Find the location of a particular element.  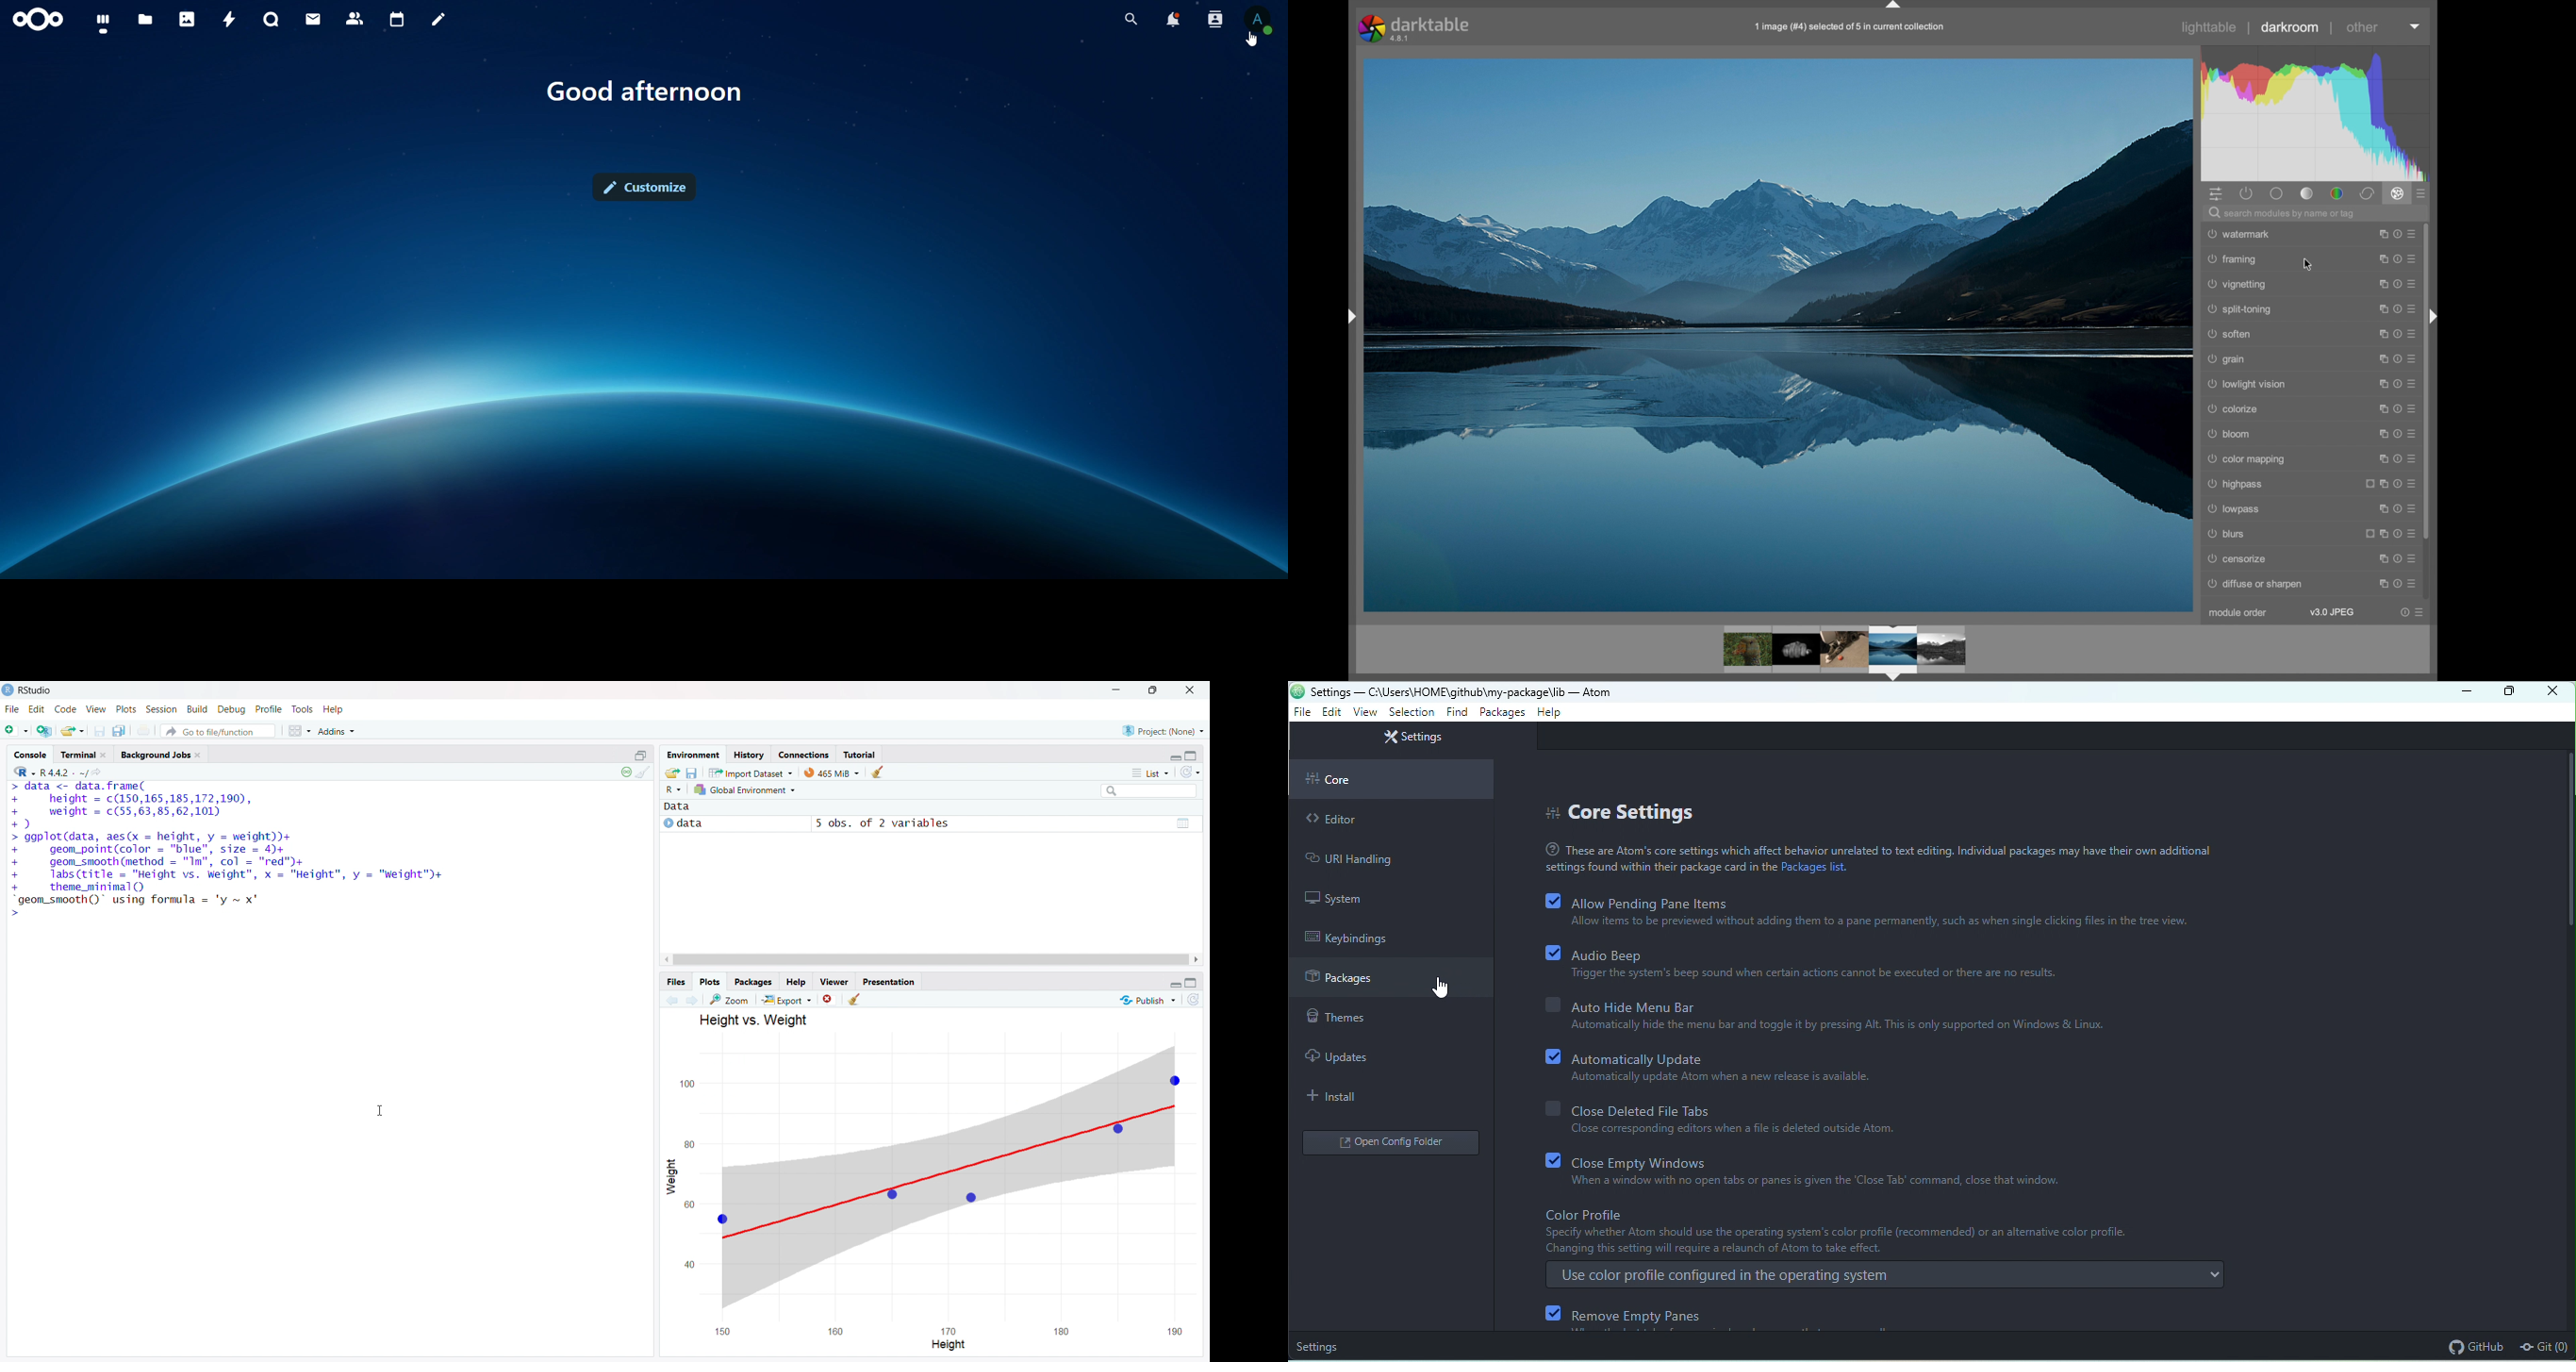

framing is located at coordinates (2234, 259).